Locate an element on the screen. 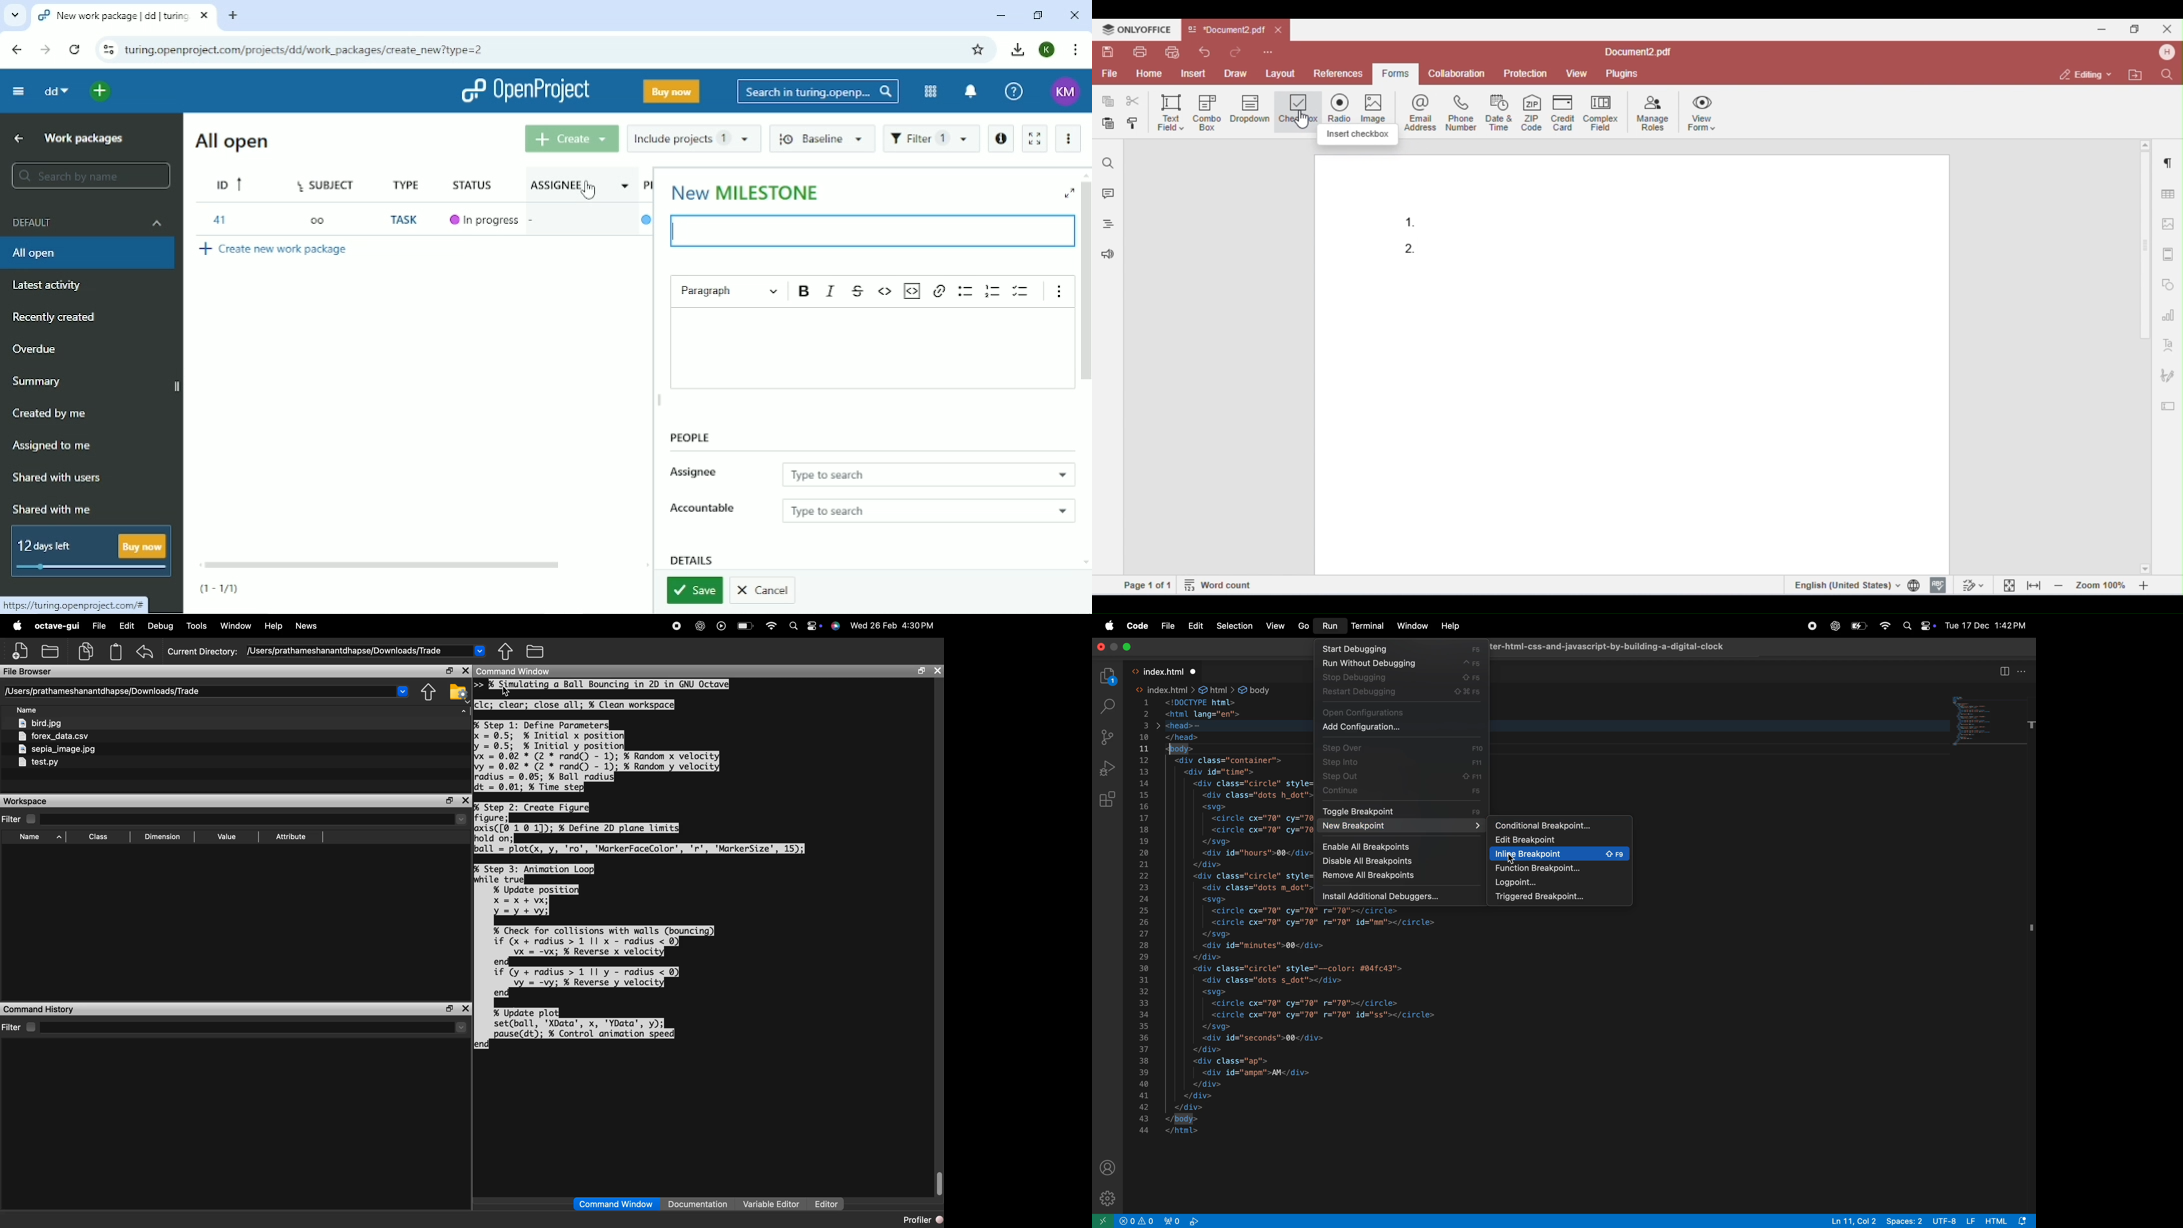  code block is located at coordinates (1989, 719).